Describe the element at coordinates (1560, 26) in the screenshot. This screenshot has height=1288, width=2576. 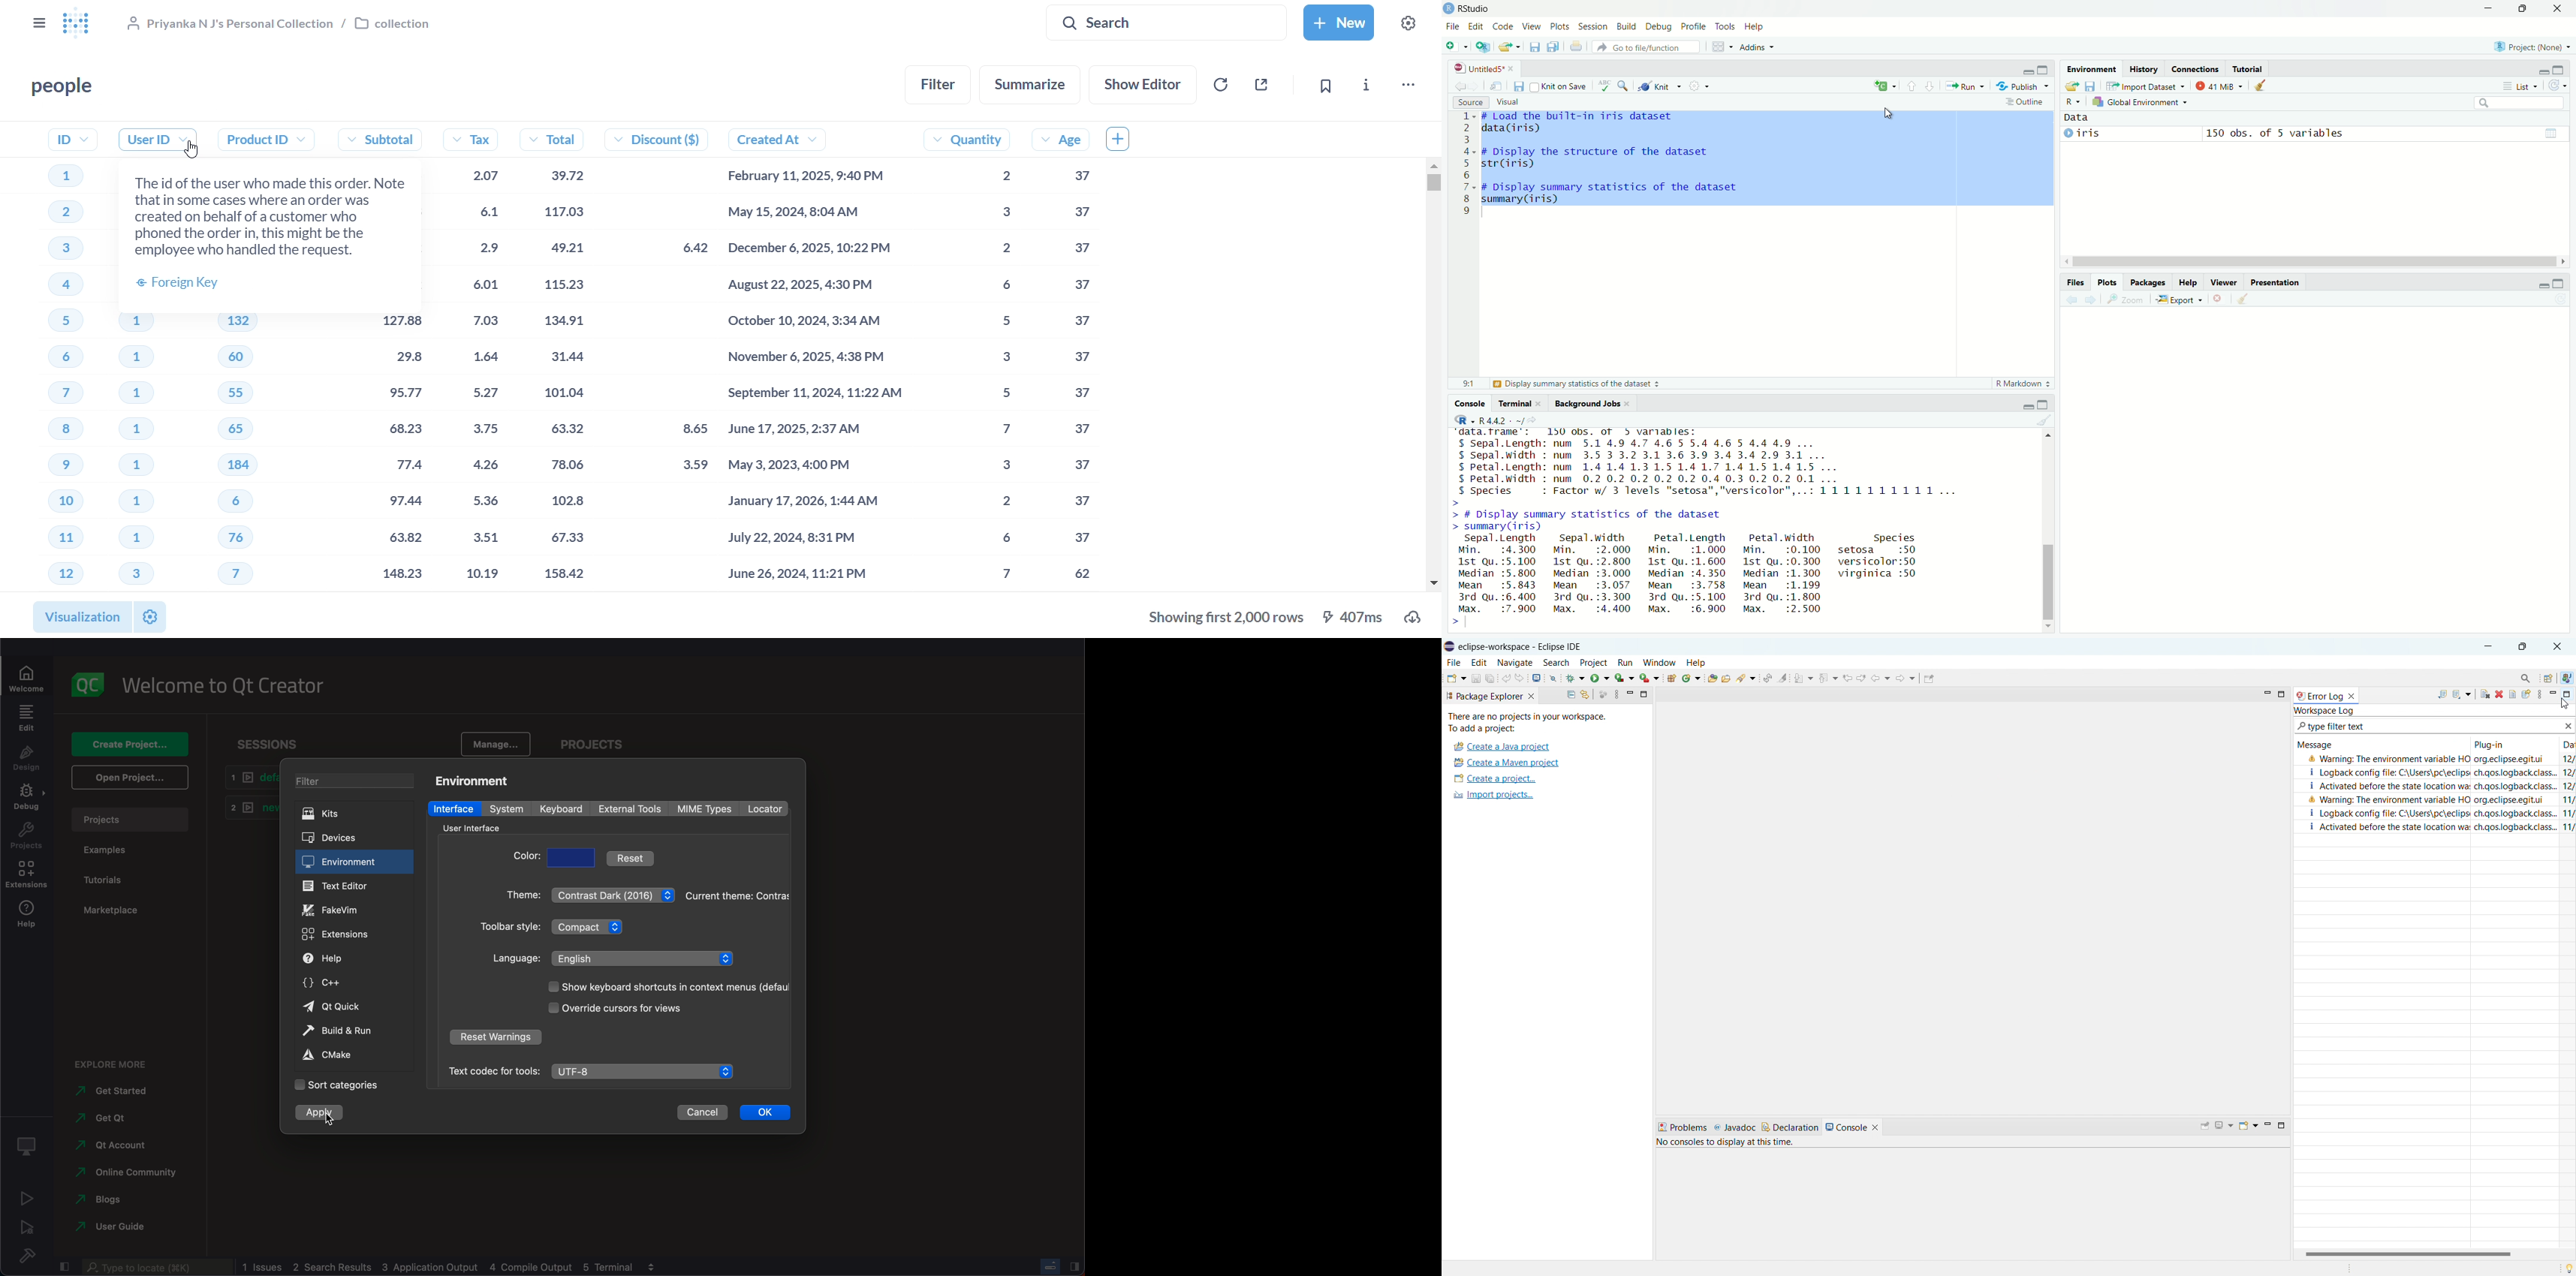
I see `Plots` at that location.